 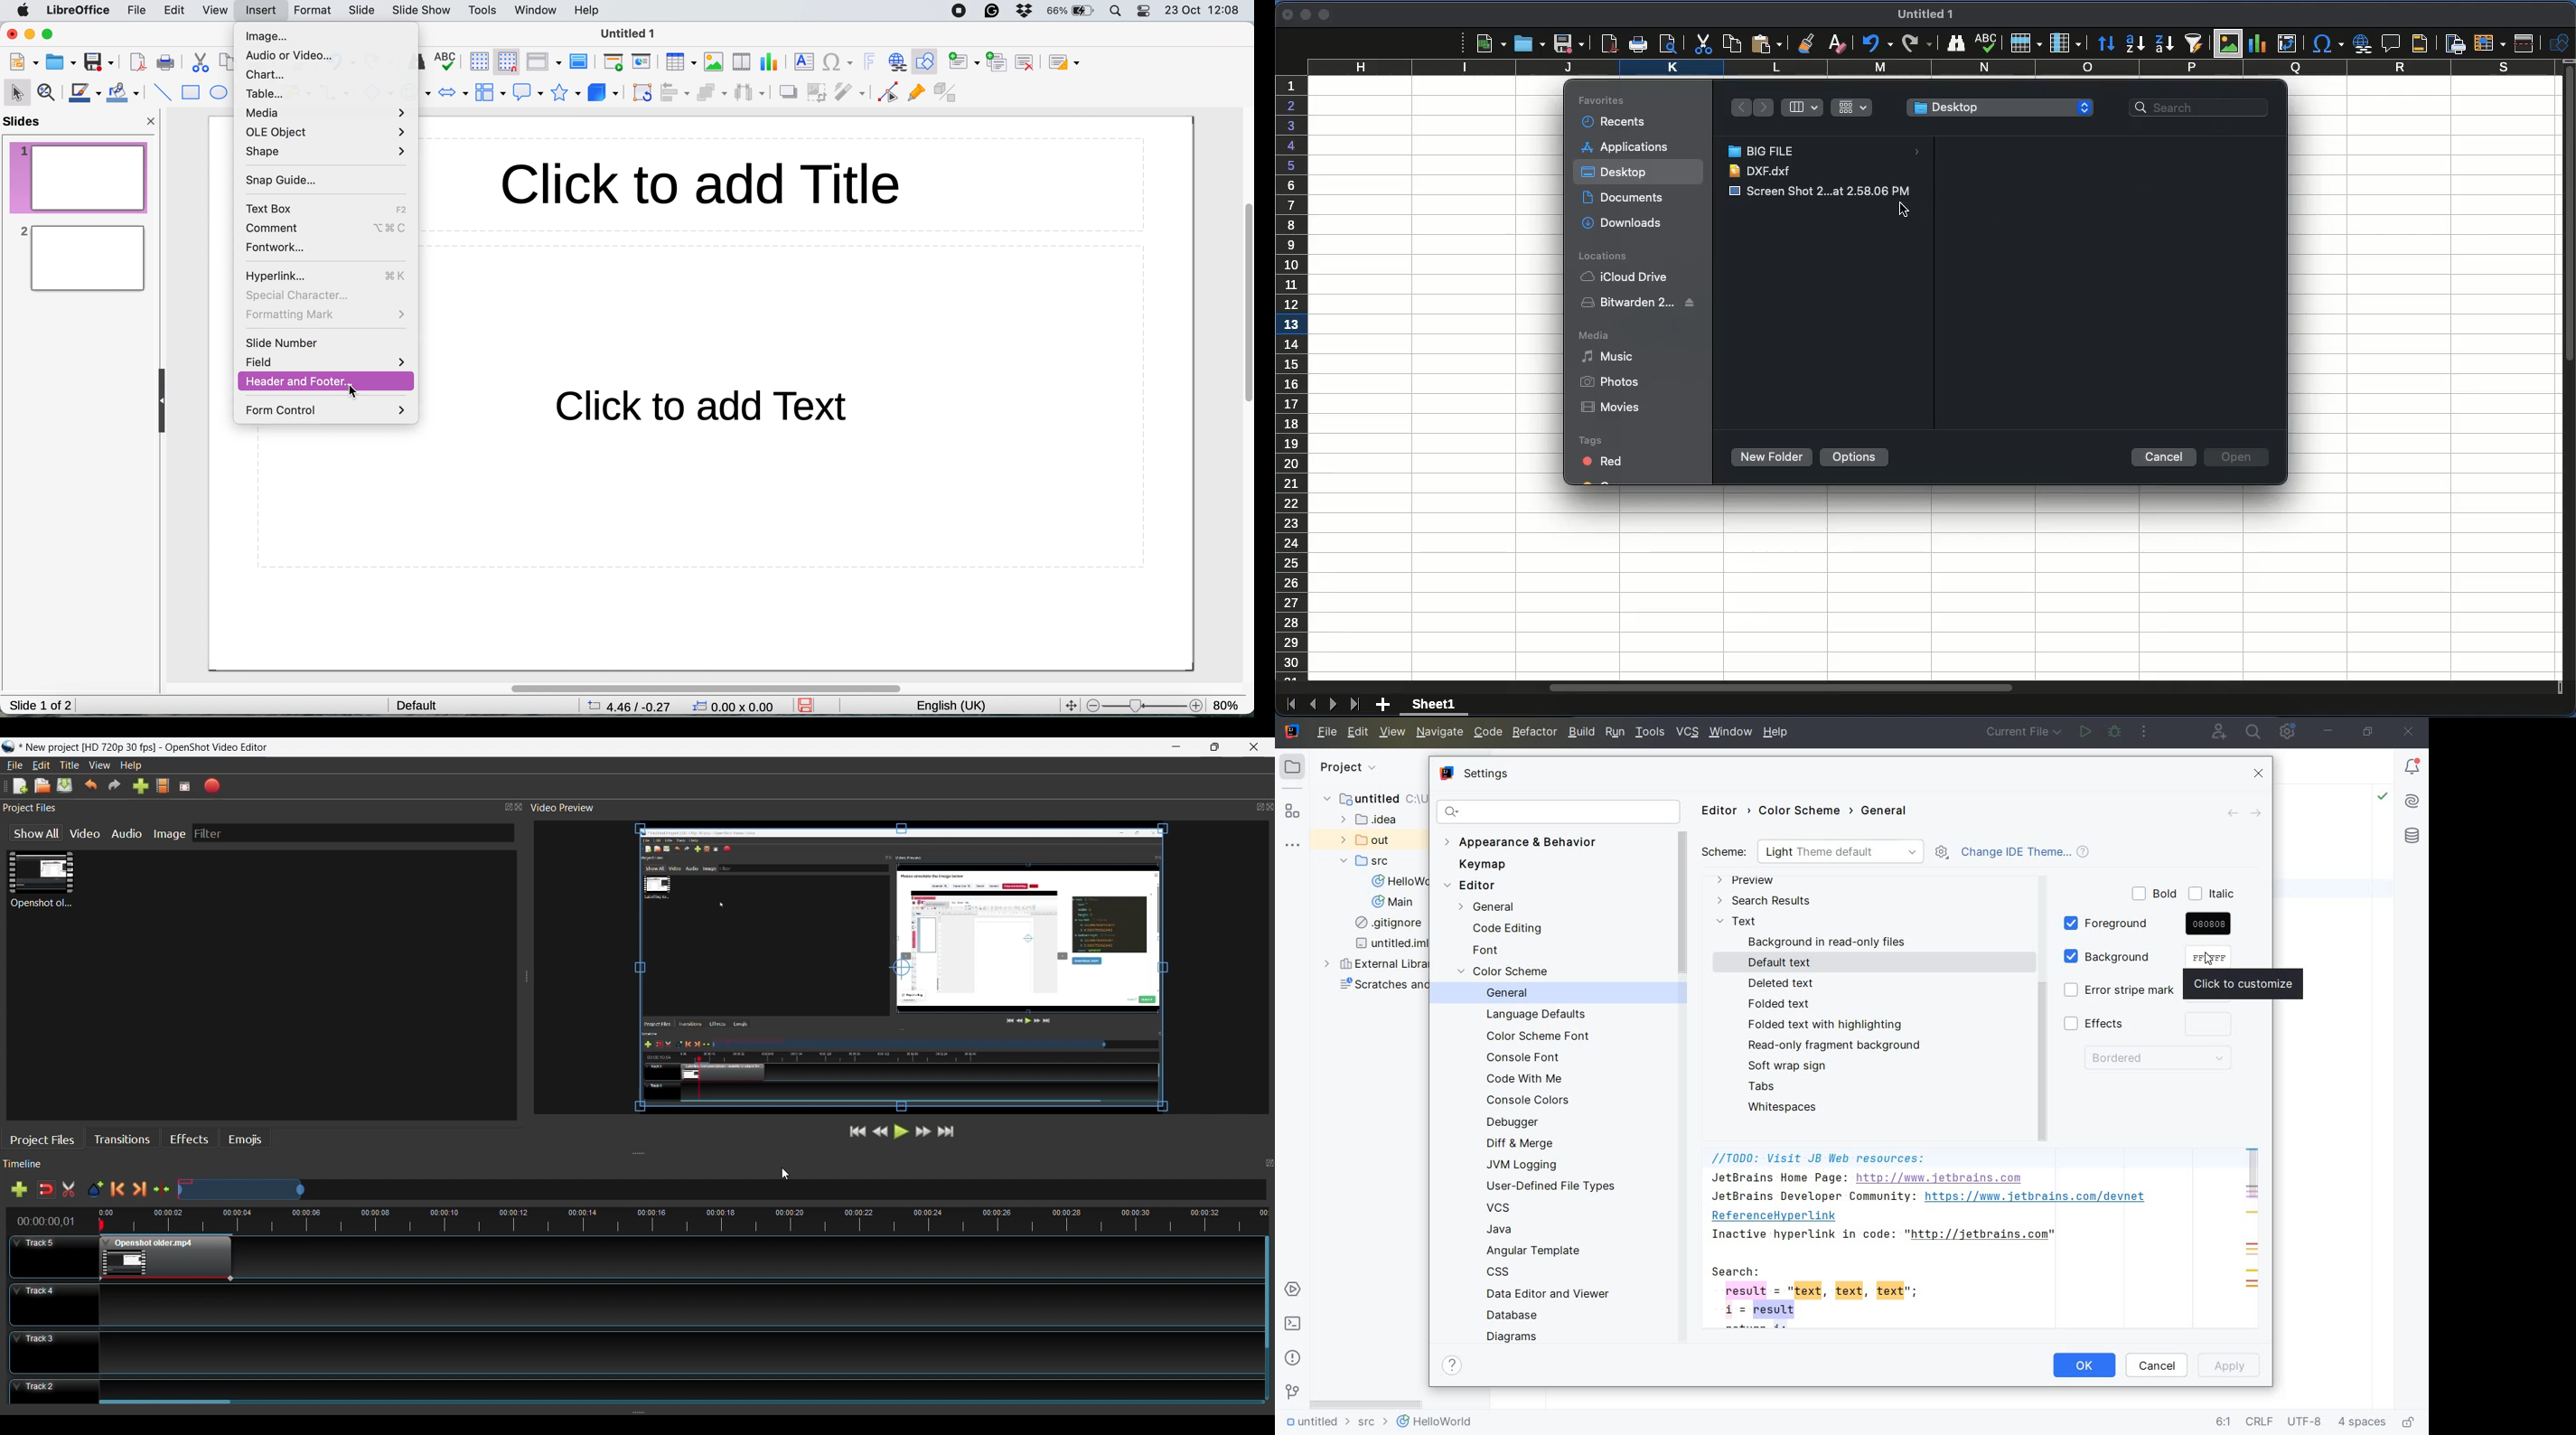 What do you see at coordinates (802, 61) in the screenshot?
I see `insert text` at bounding box center [802, 61].